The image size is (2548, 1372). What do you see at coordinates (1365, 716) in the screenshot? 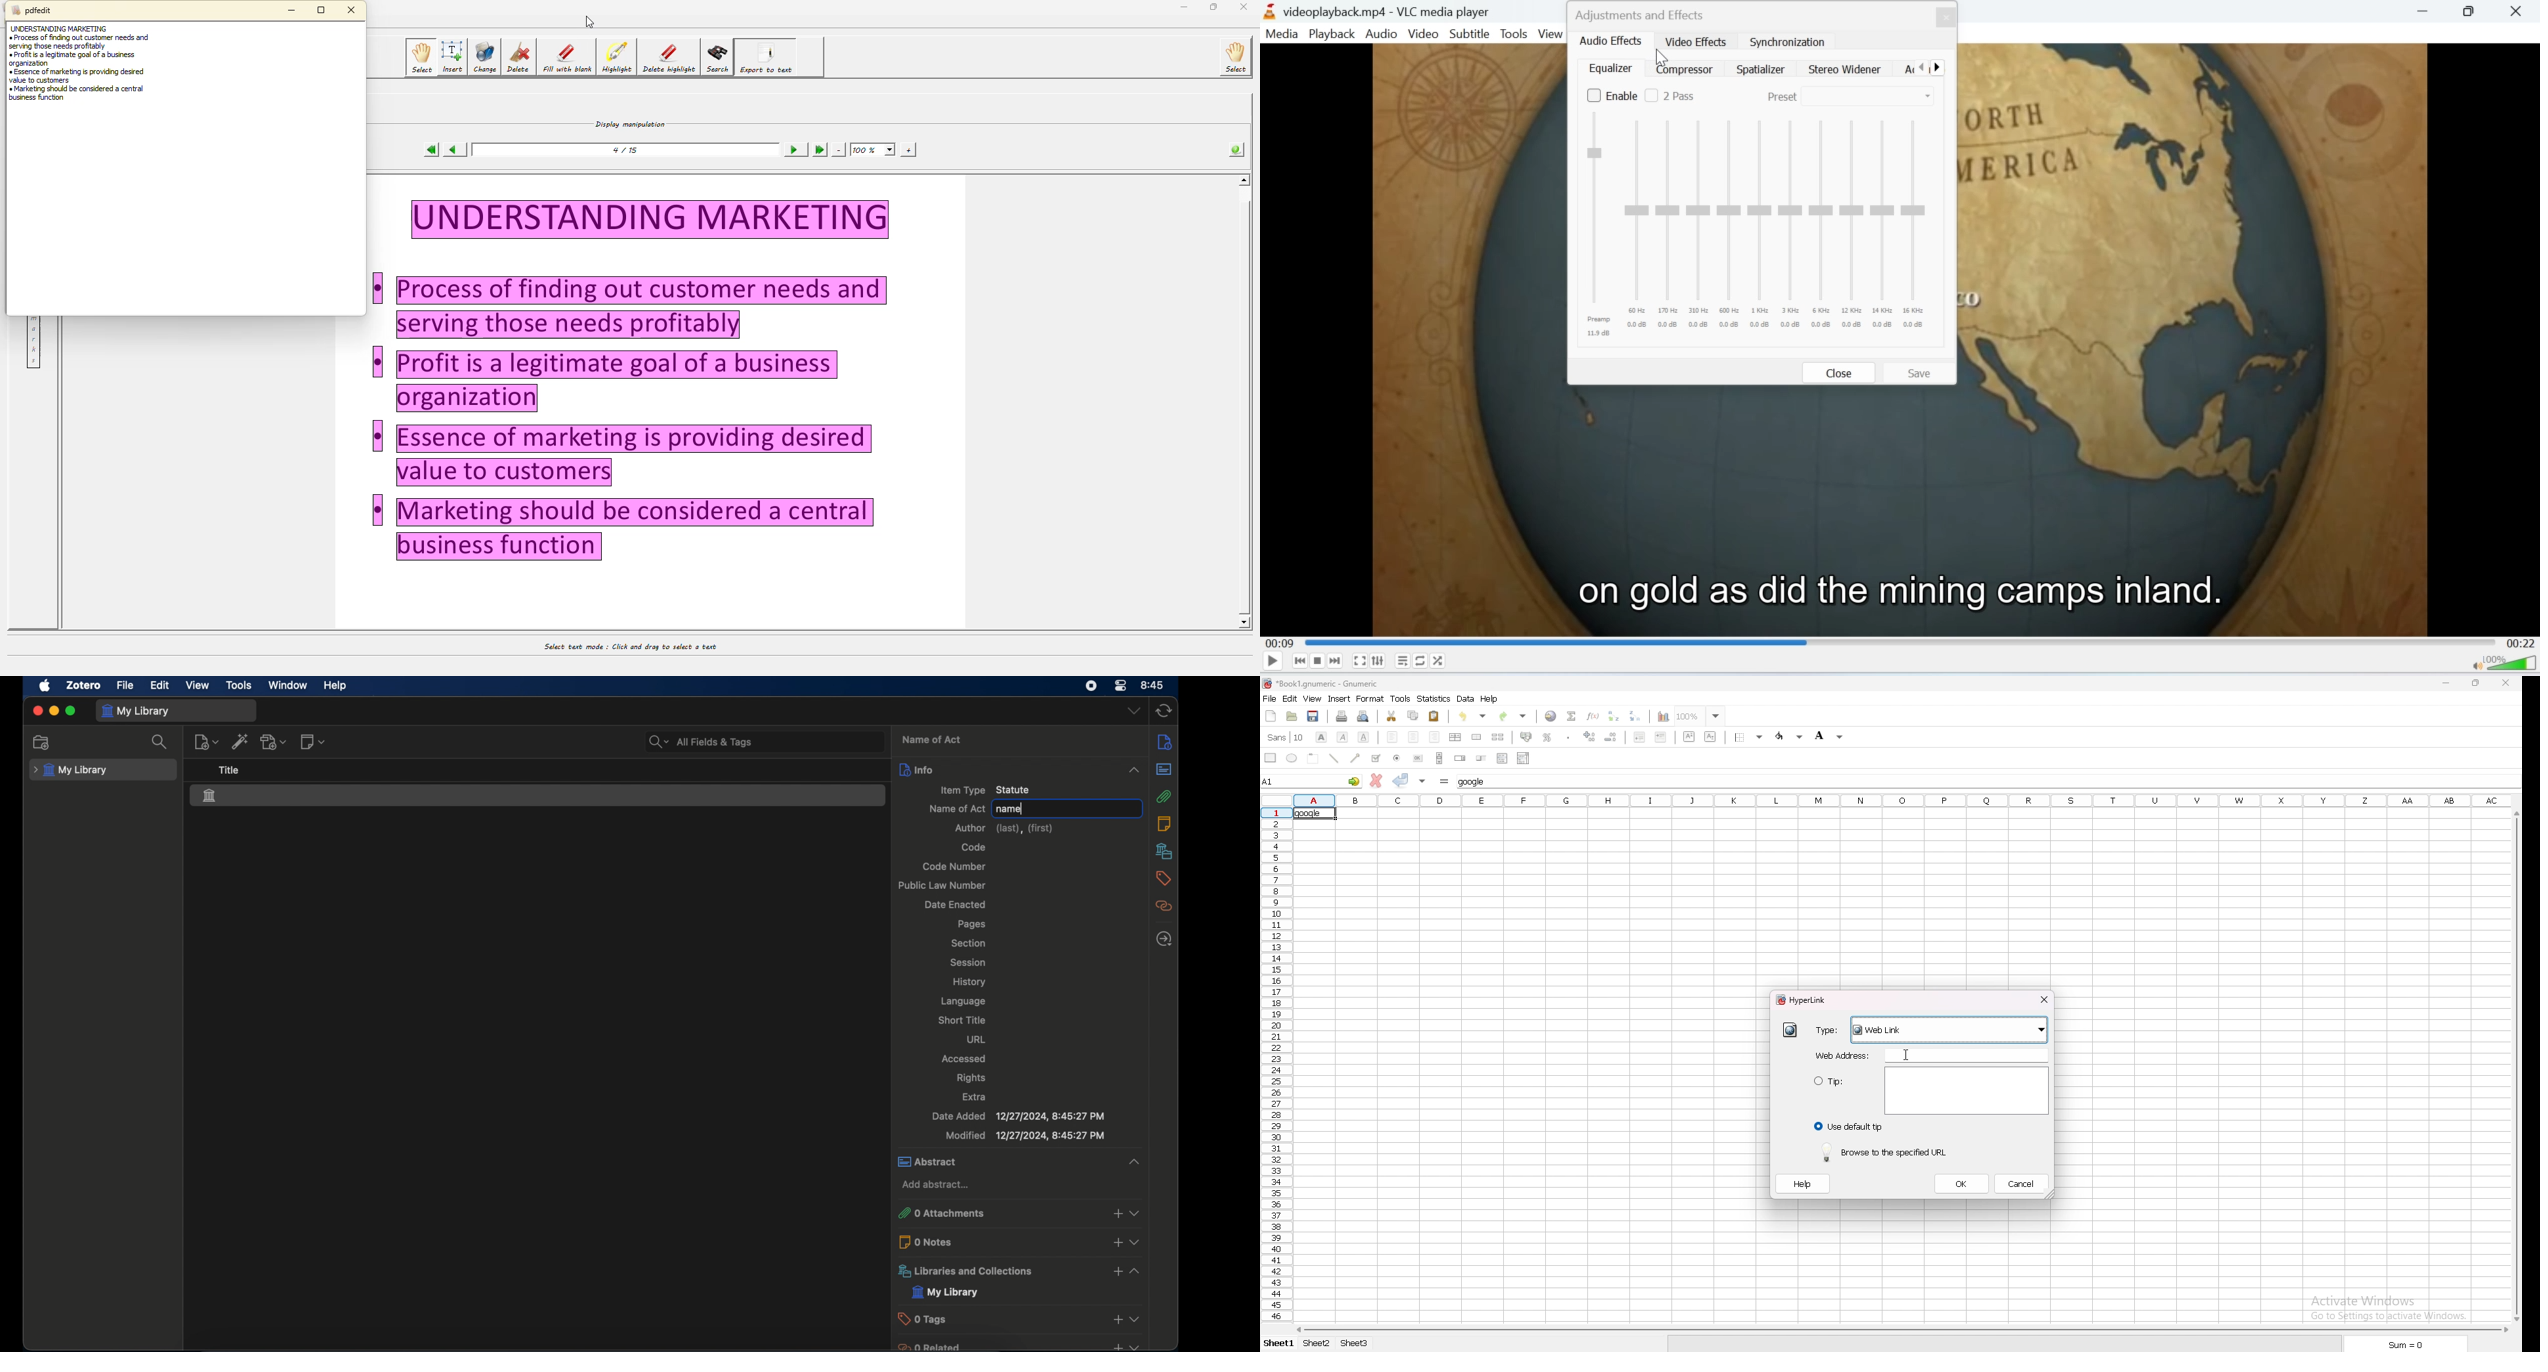
I see `print preview` at bounding box center [1365, 716].